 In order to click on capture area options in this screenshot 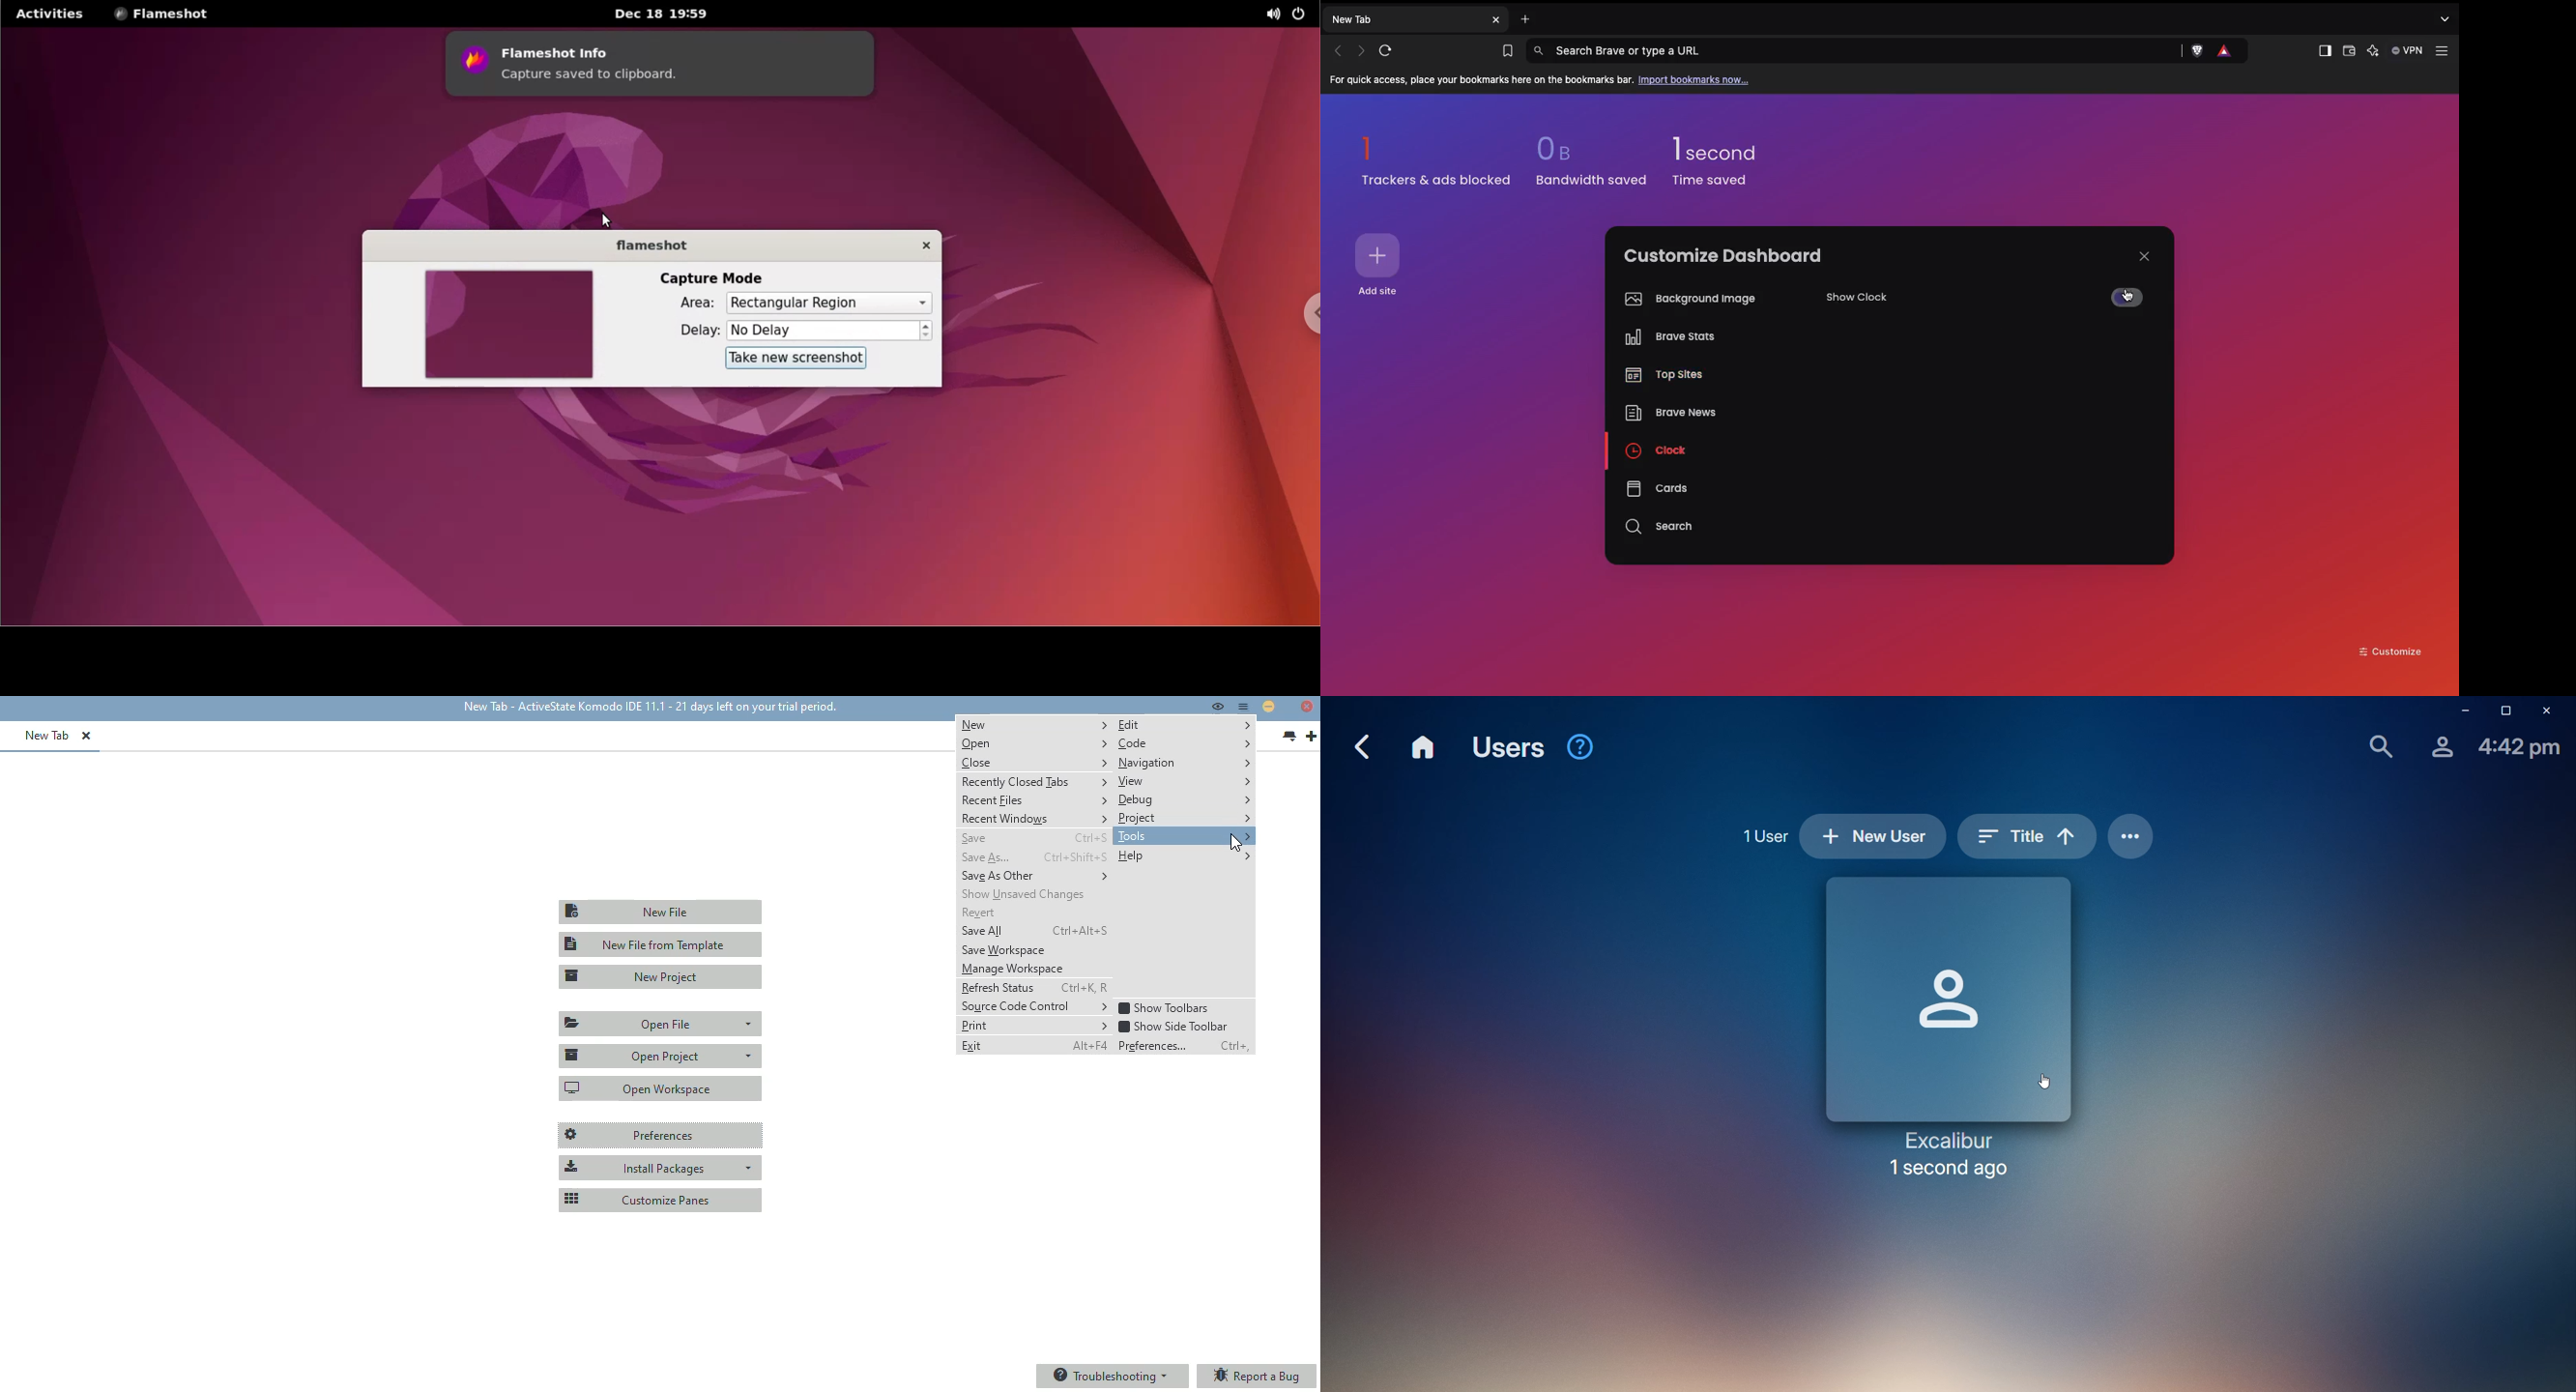, I will do `click(830, 303)`.